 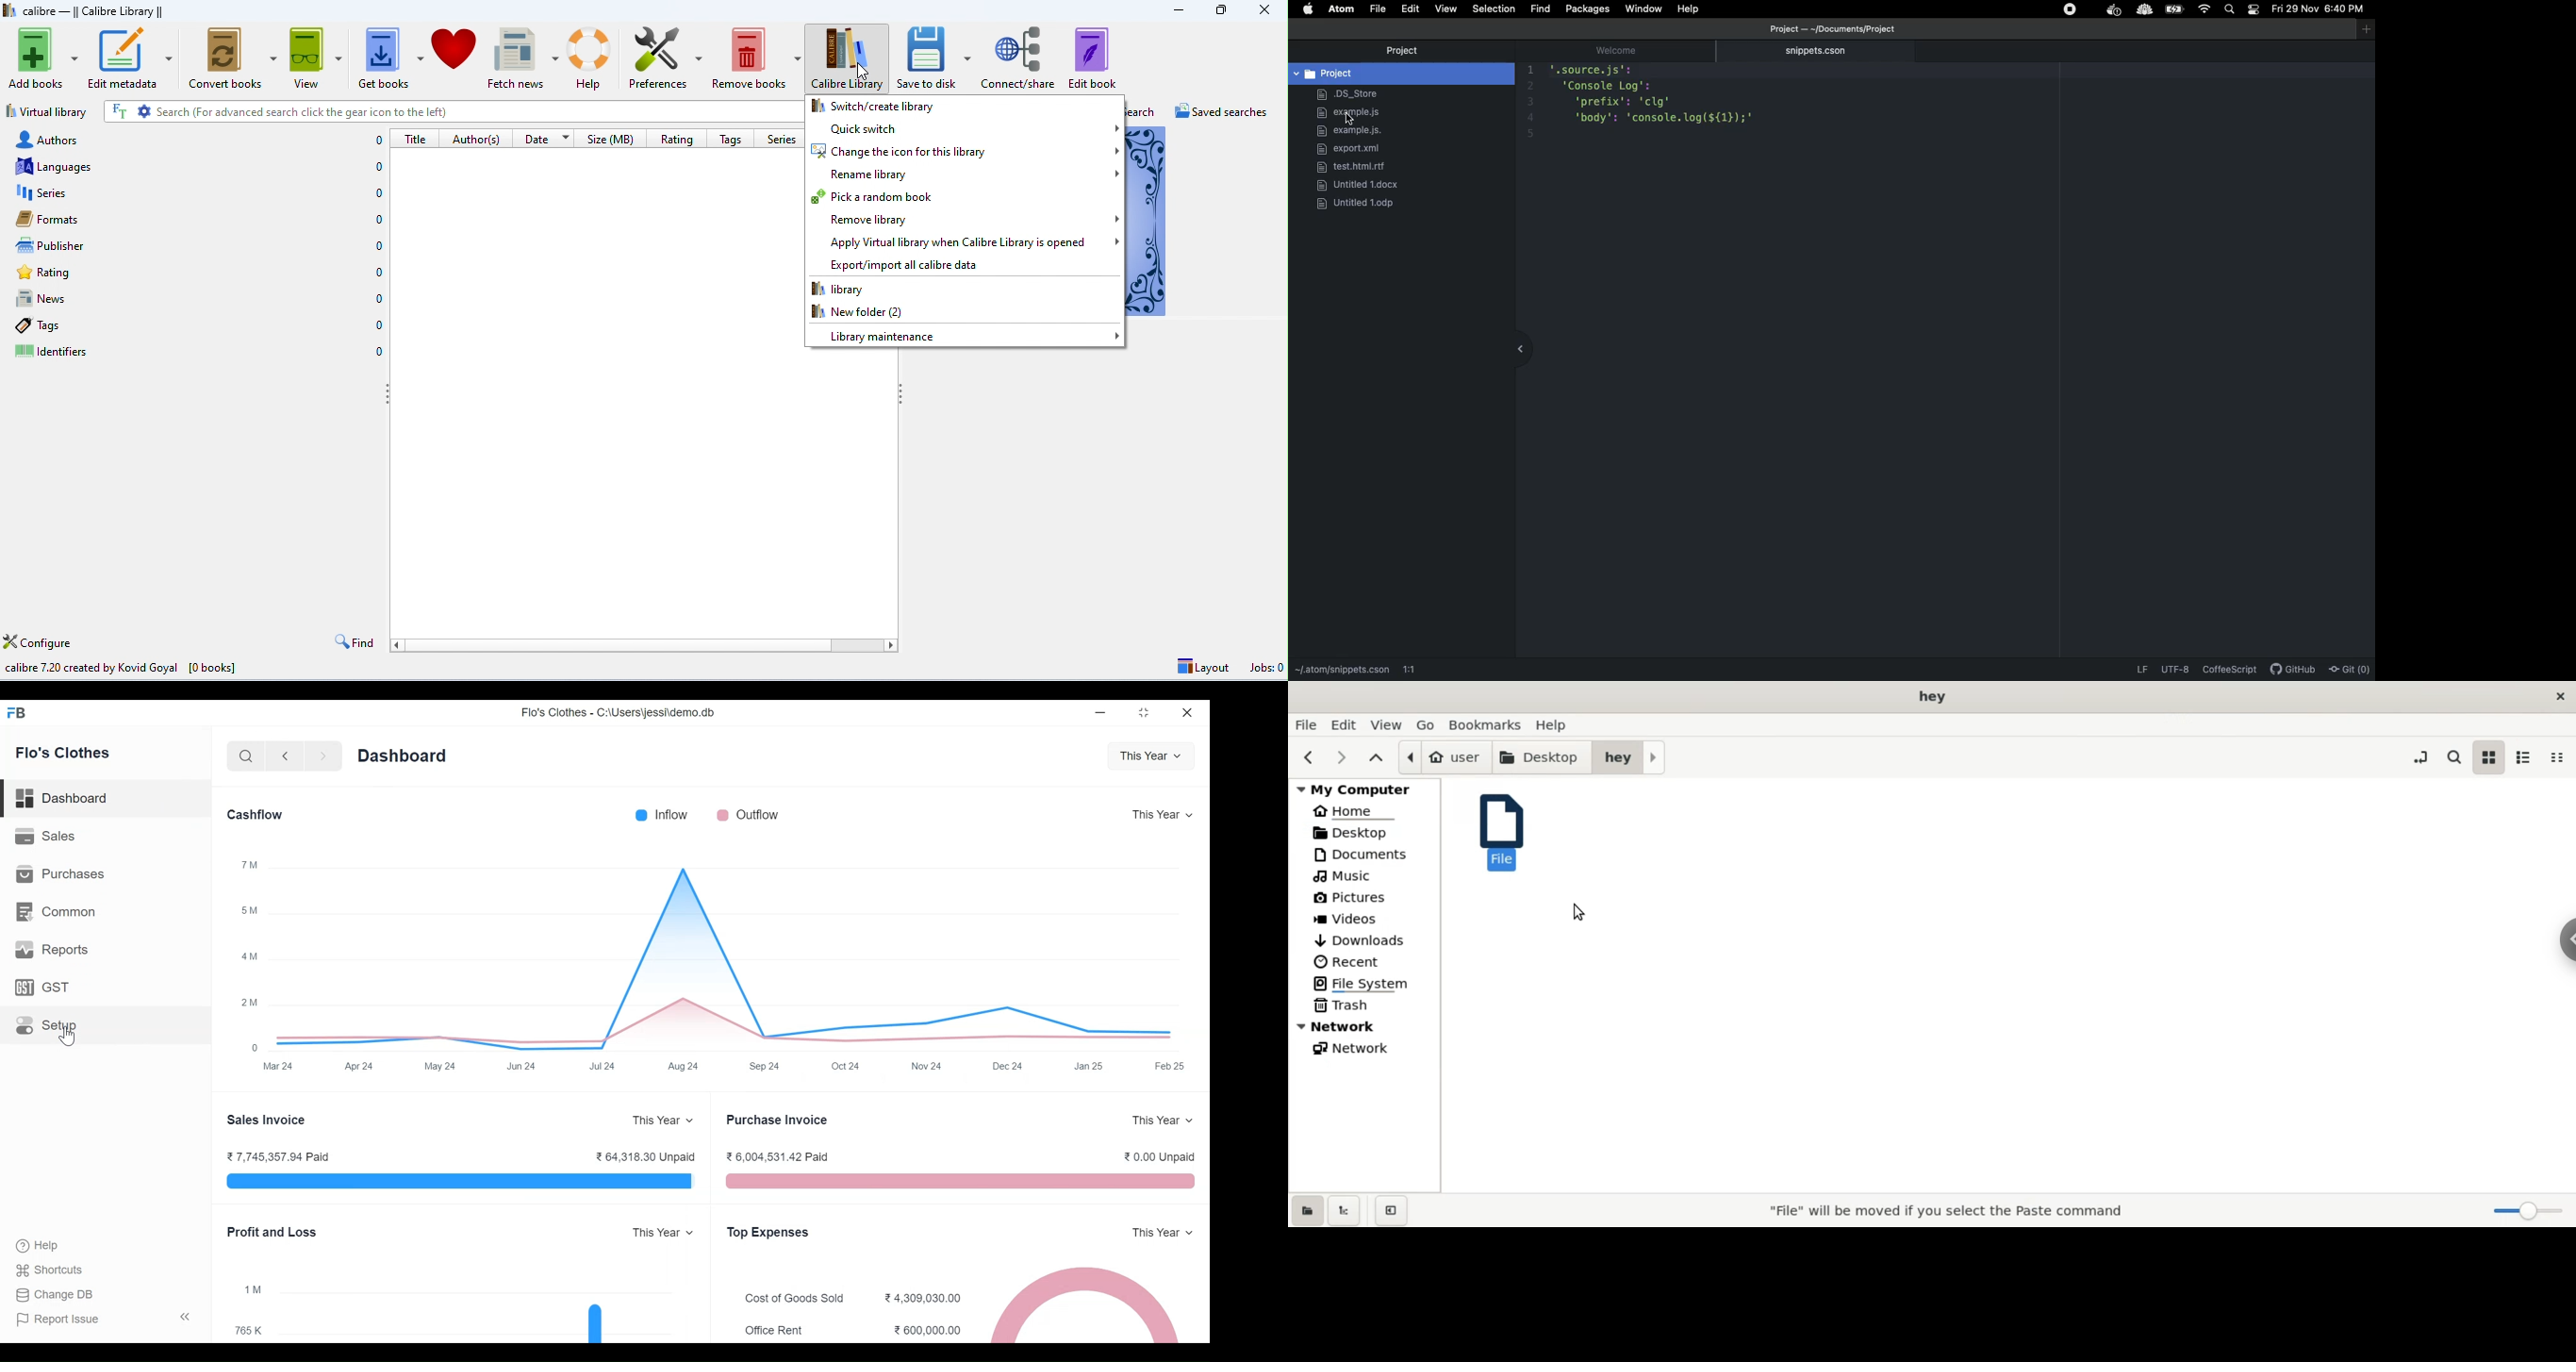 I want to click on jobs 0, so click(x=1263, y=669).